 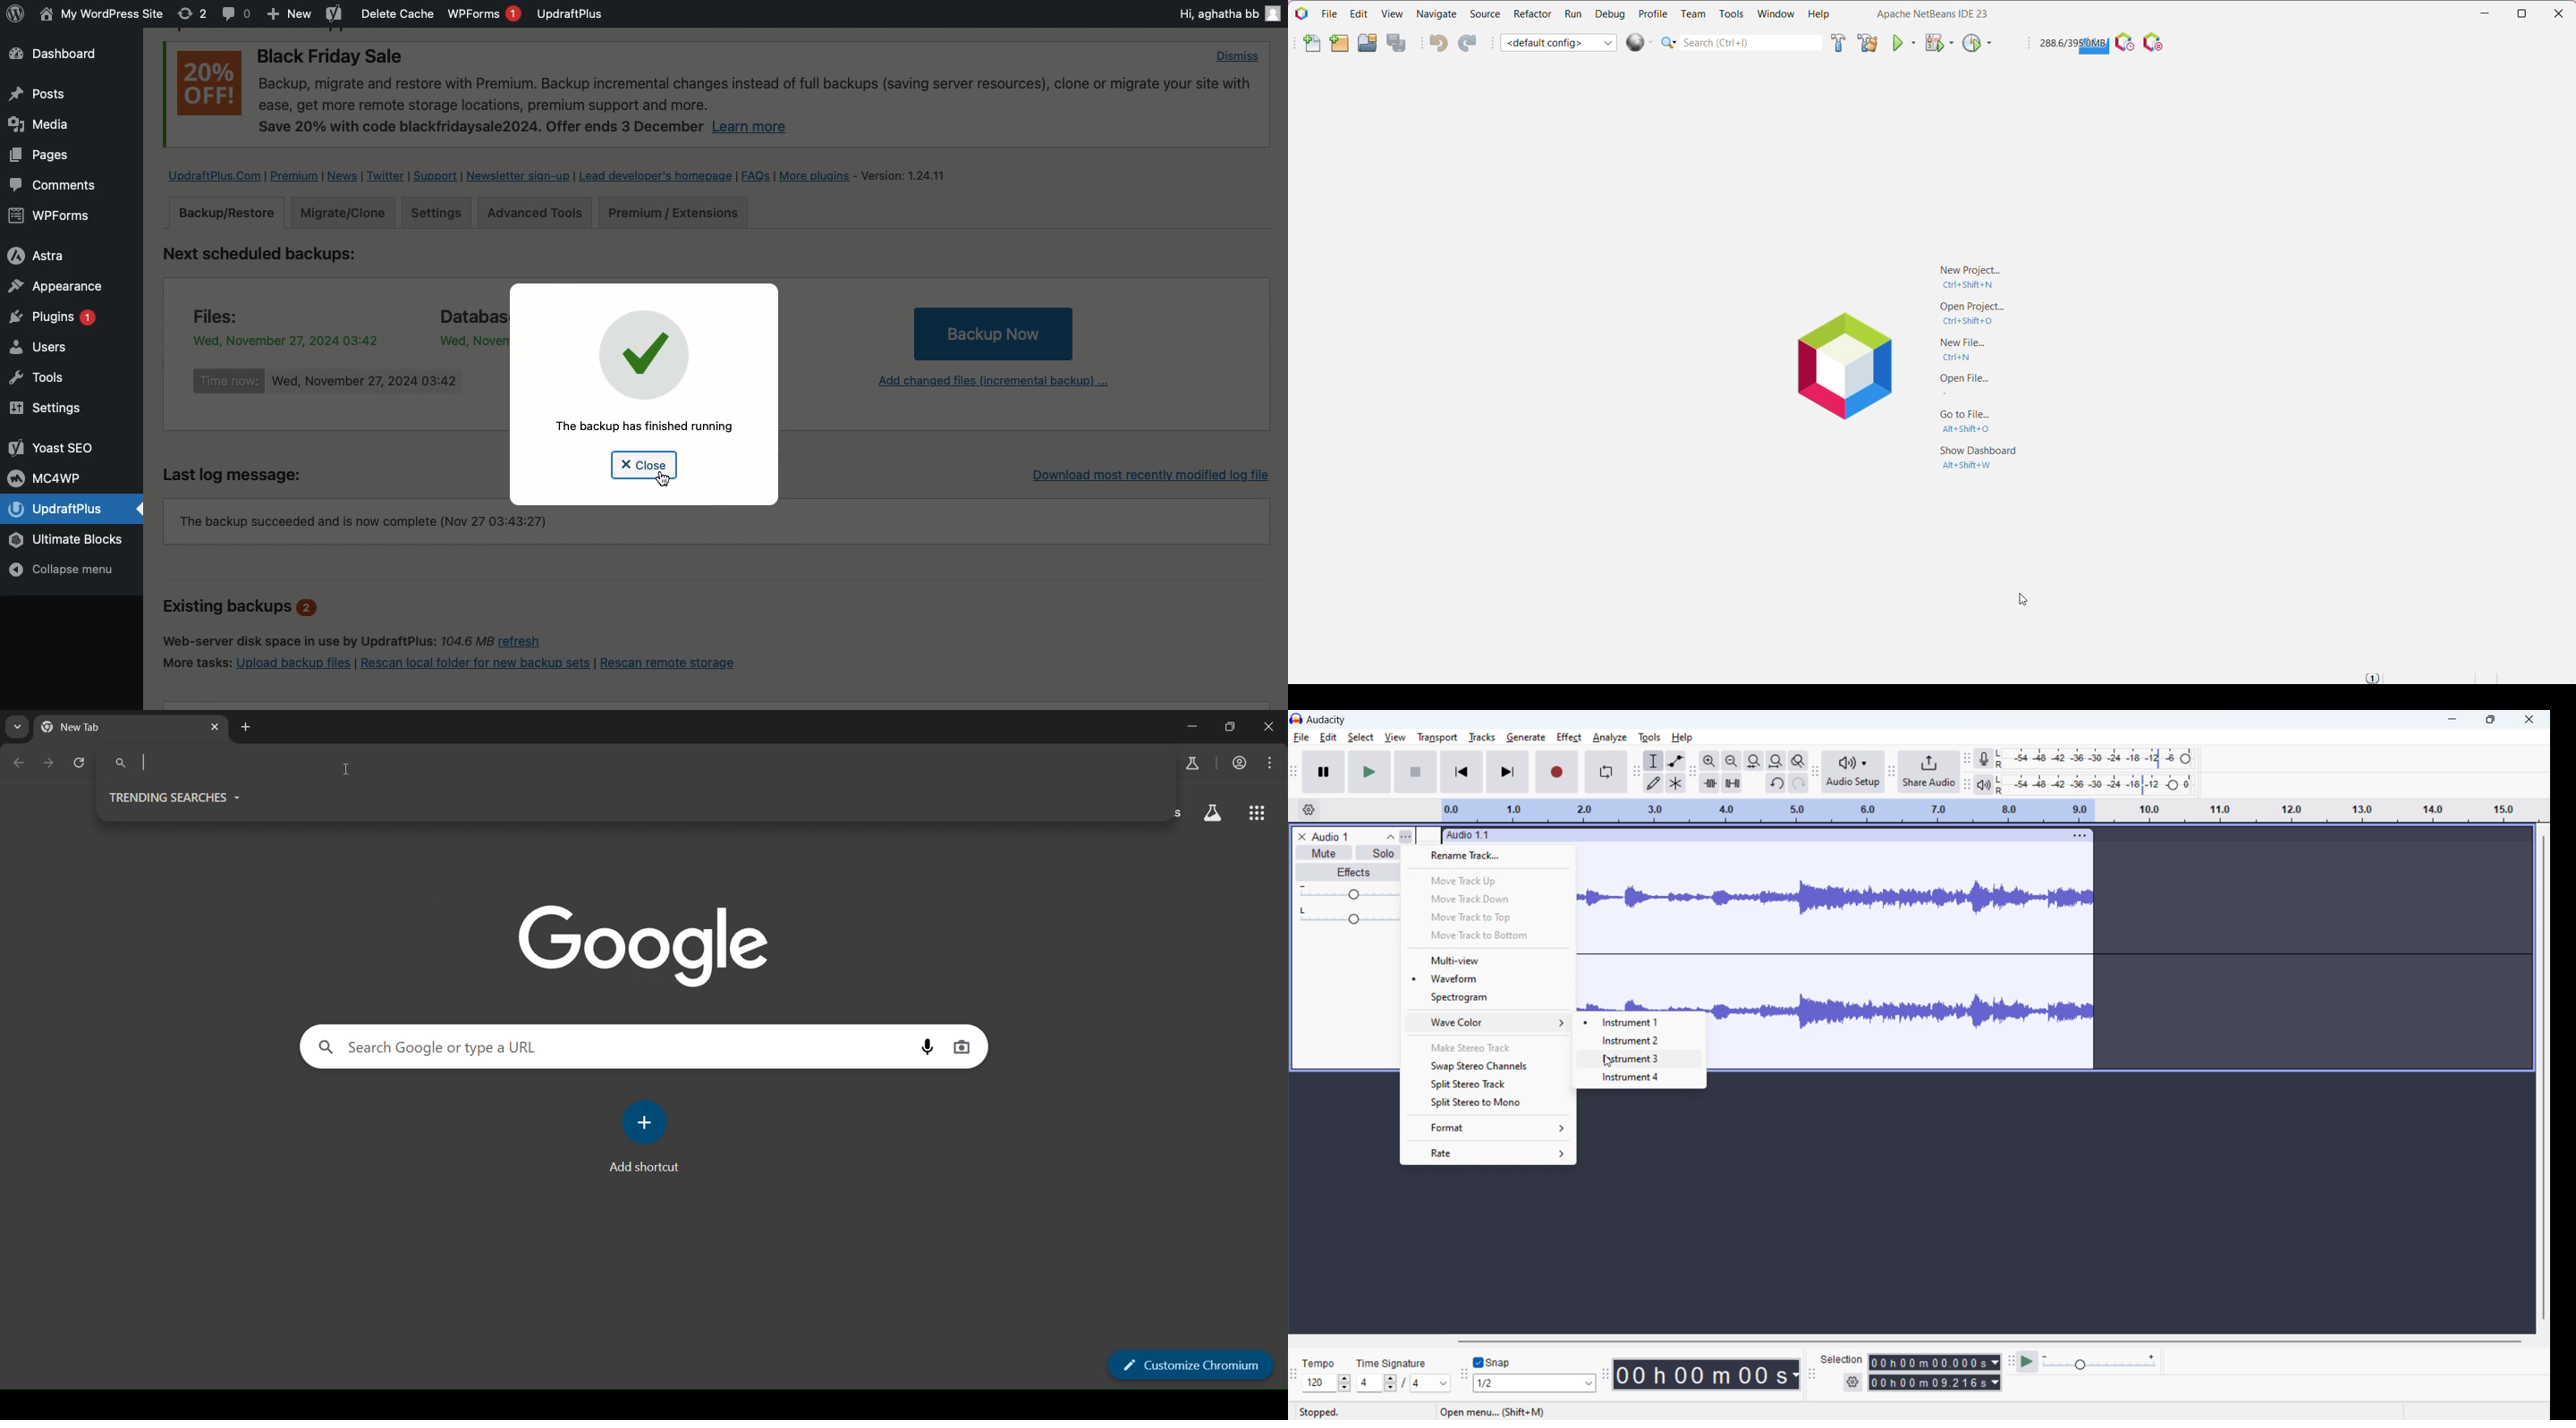 What do you see at coordinates (471, 314) in the screenshot?
I see `Database:` at bounding box center [471, 314].